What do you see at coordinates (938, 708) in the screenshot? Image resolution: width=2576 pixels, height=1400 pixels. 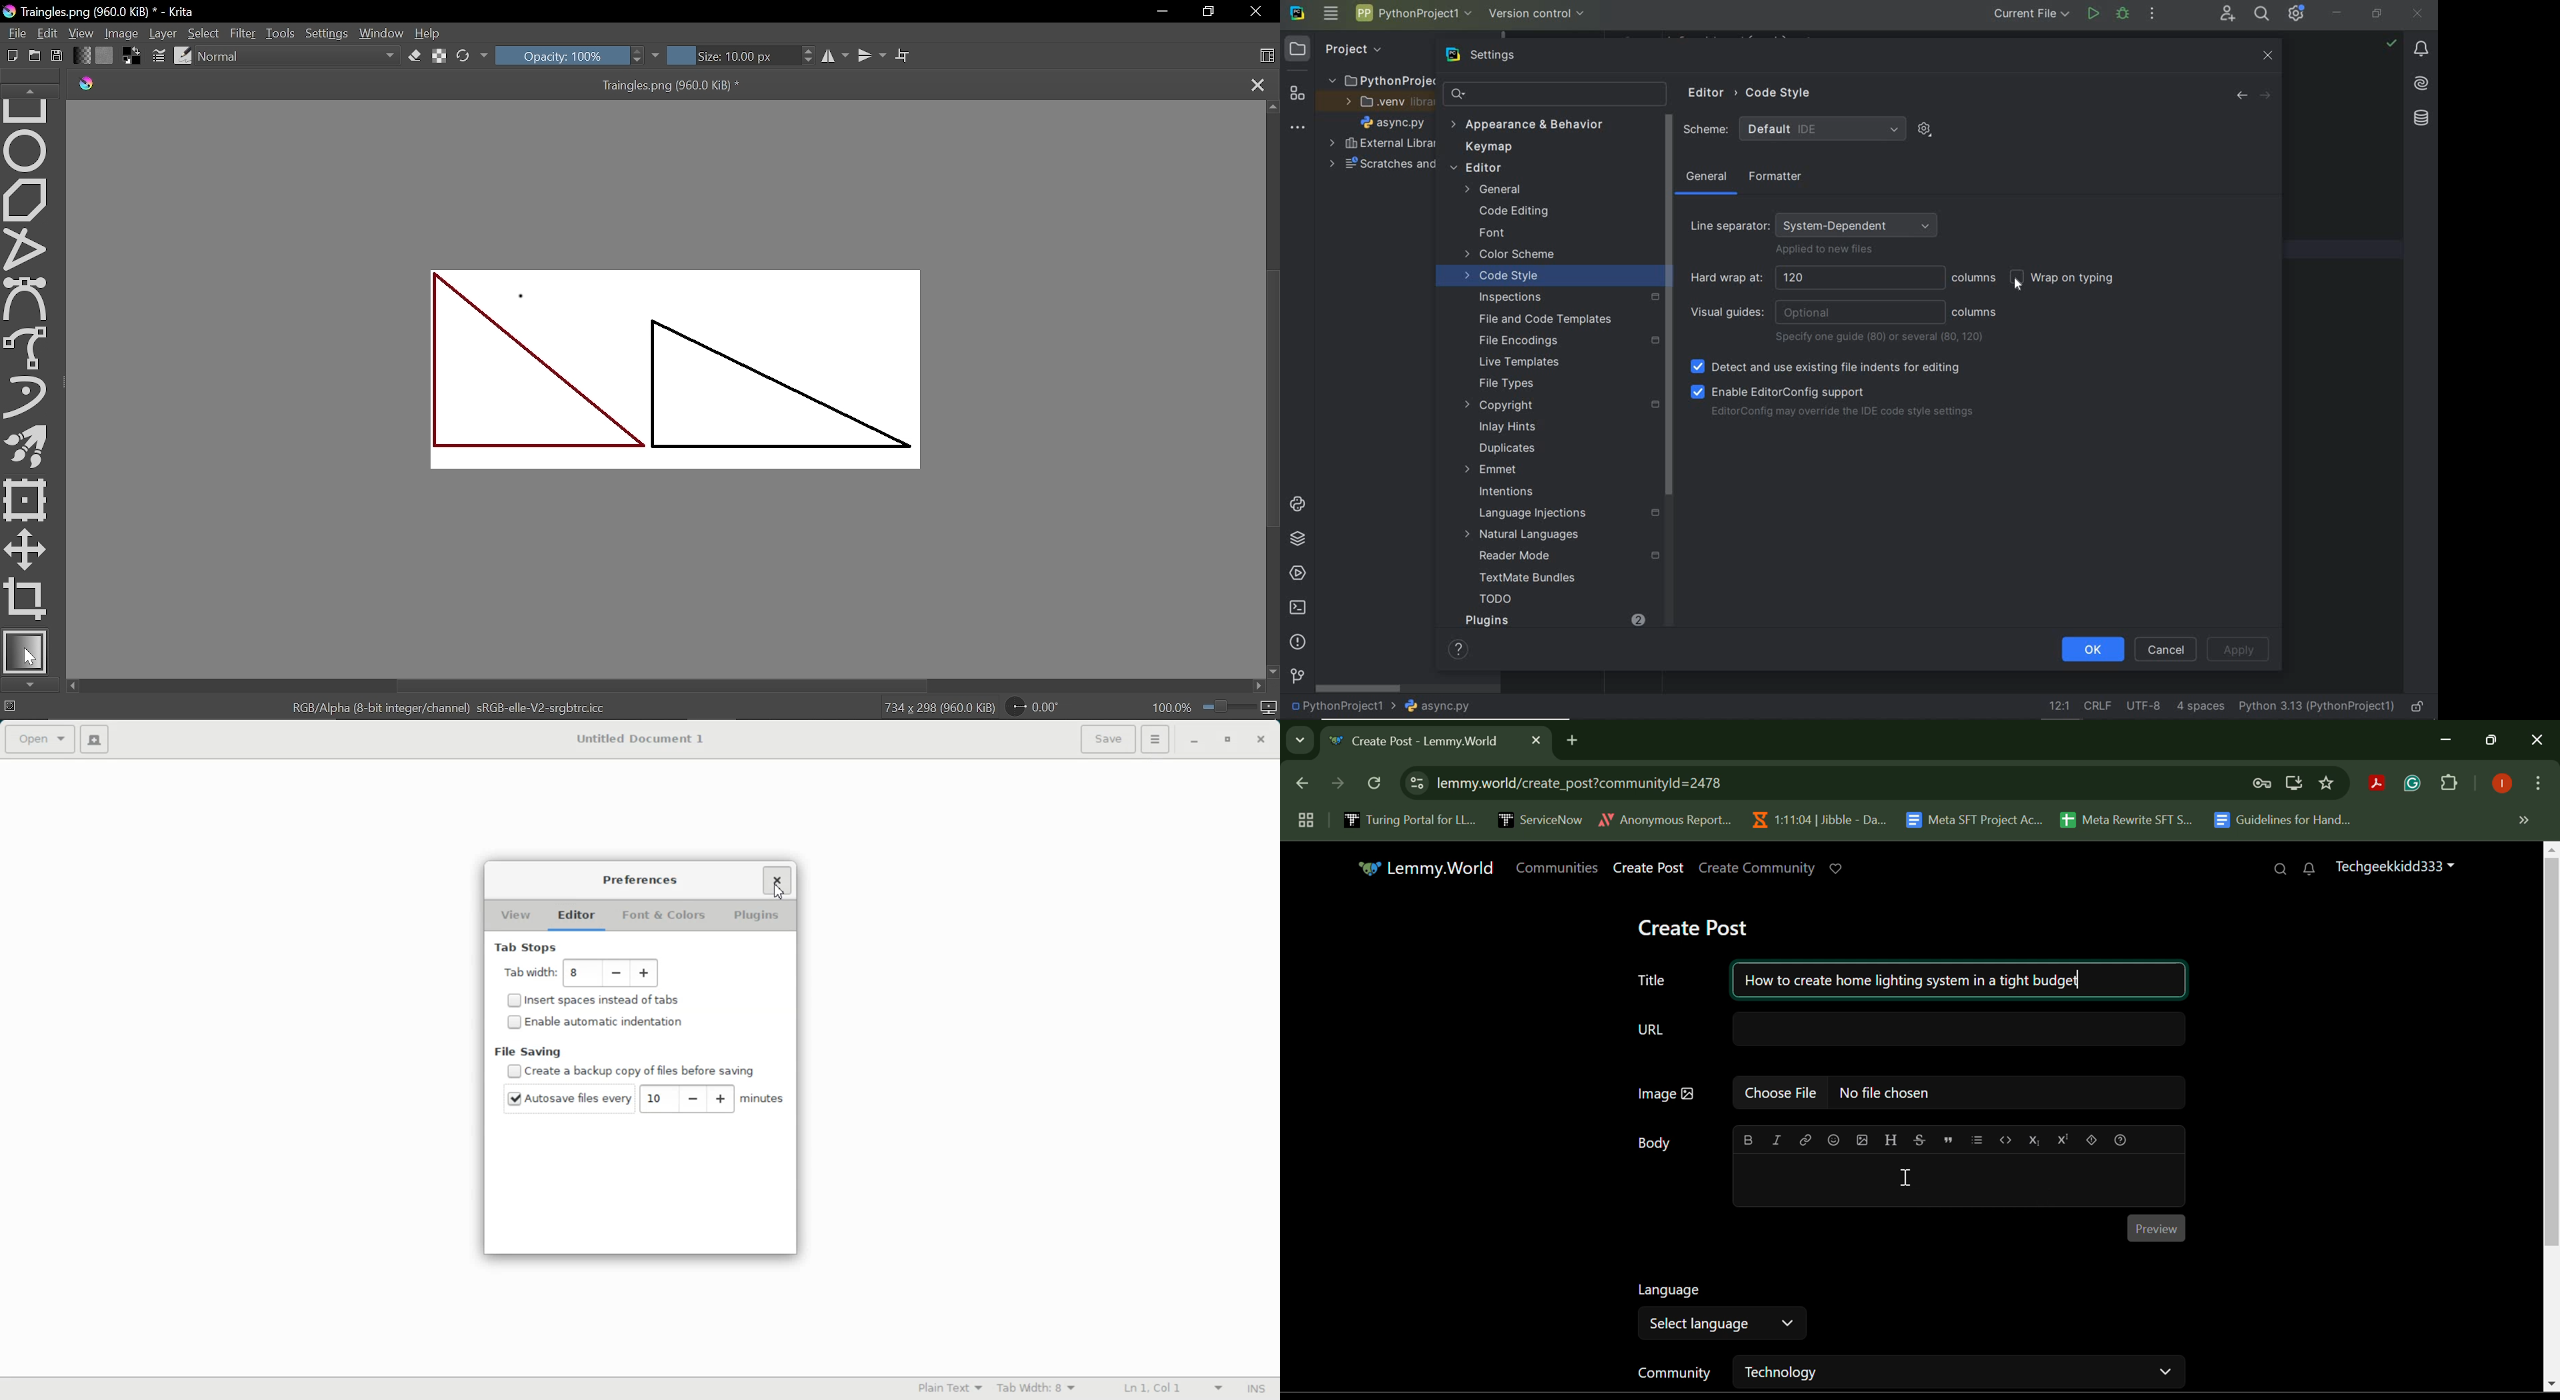 I see `734 x 298 (960.0 KiB)` at bounding box center [938, 708].